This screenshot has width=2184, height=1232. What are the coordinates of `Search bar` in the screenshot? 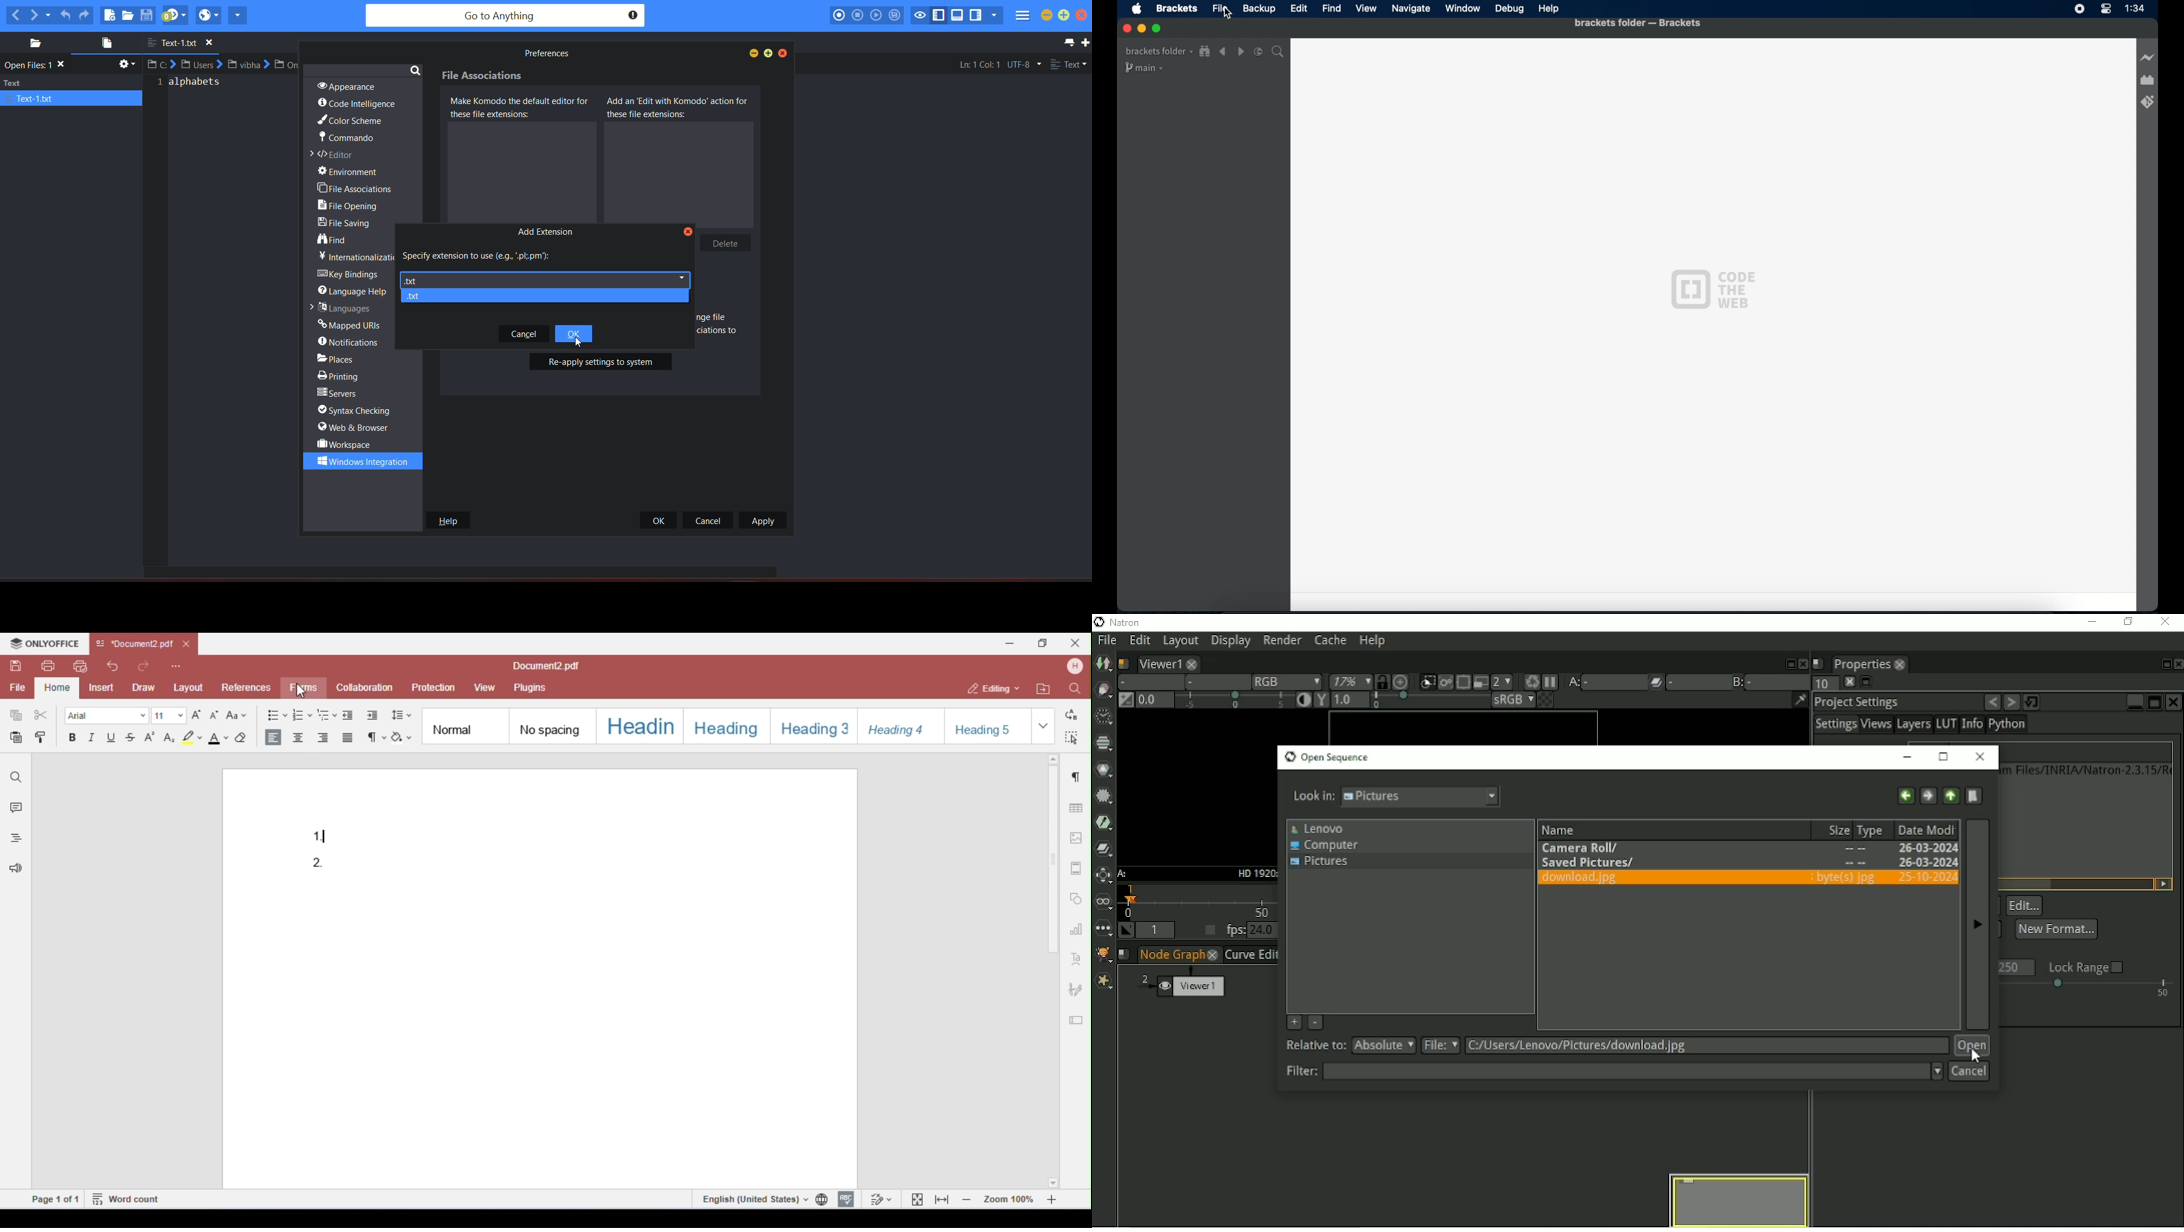 It's located at (1278, 52).